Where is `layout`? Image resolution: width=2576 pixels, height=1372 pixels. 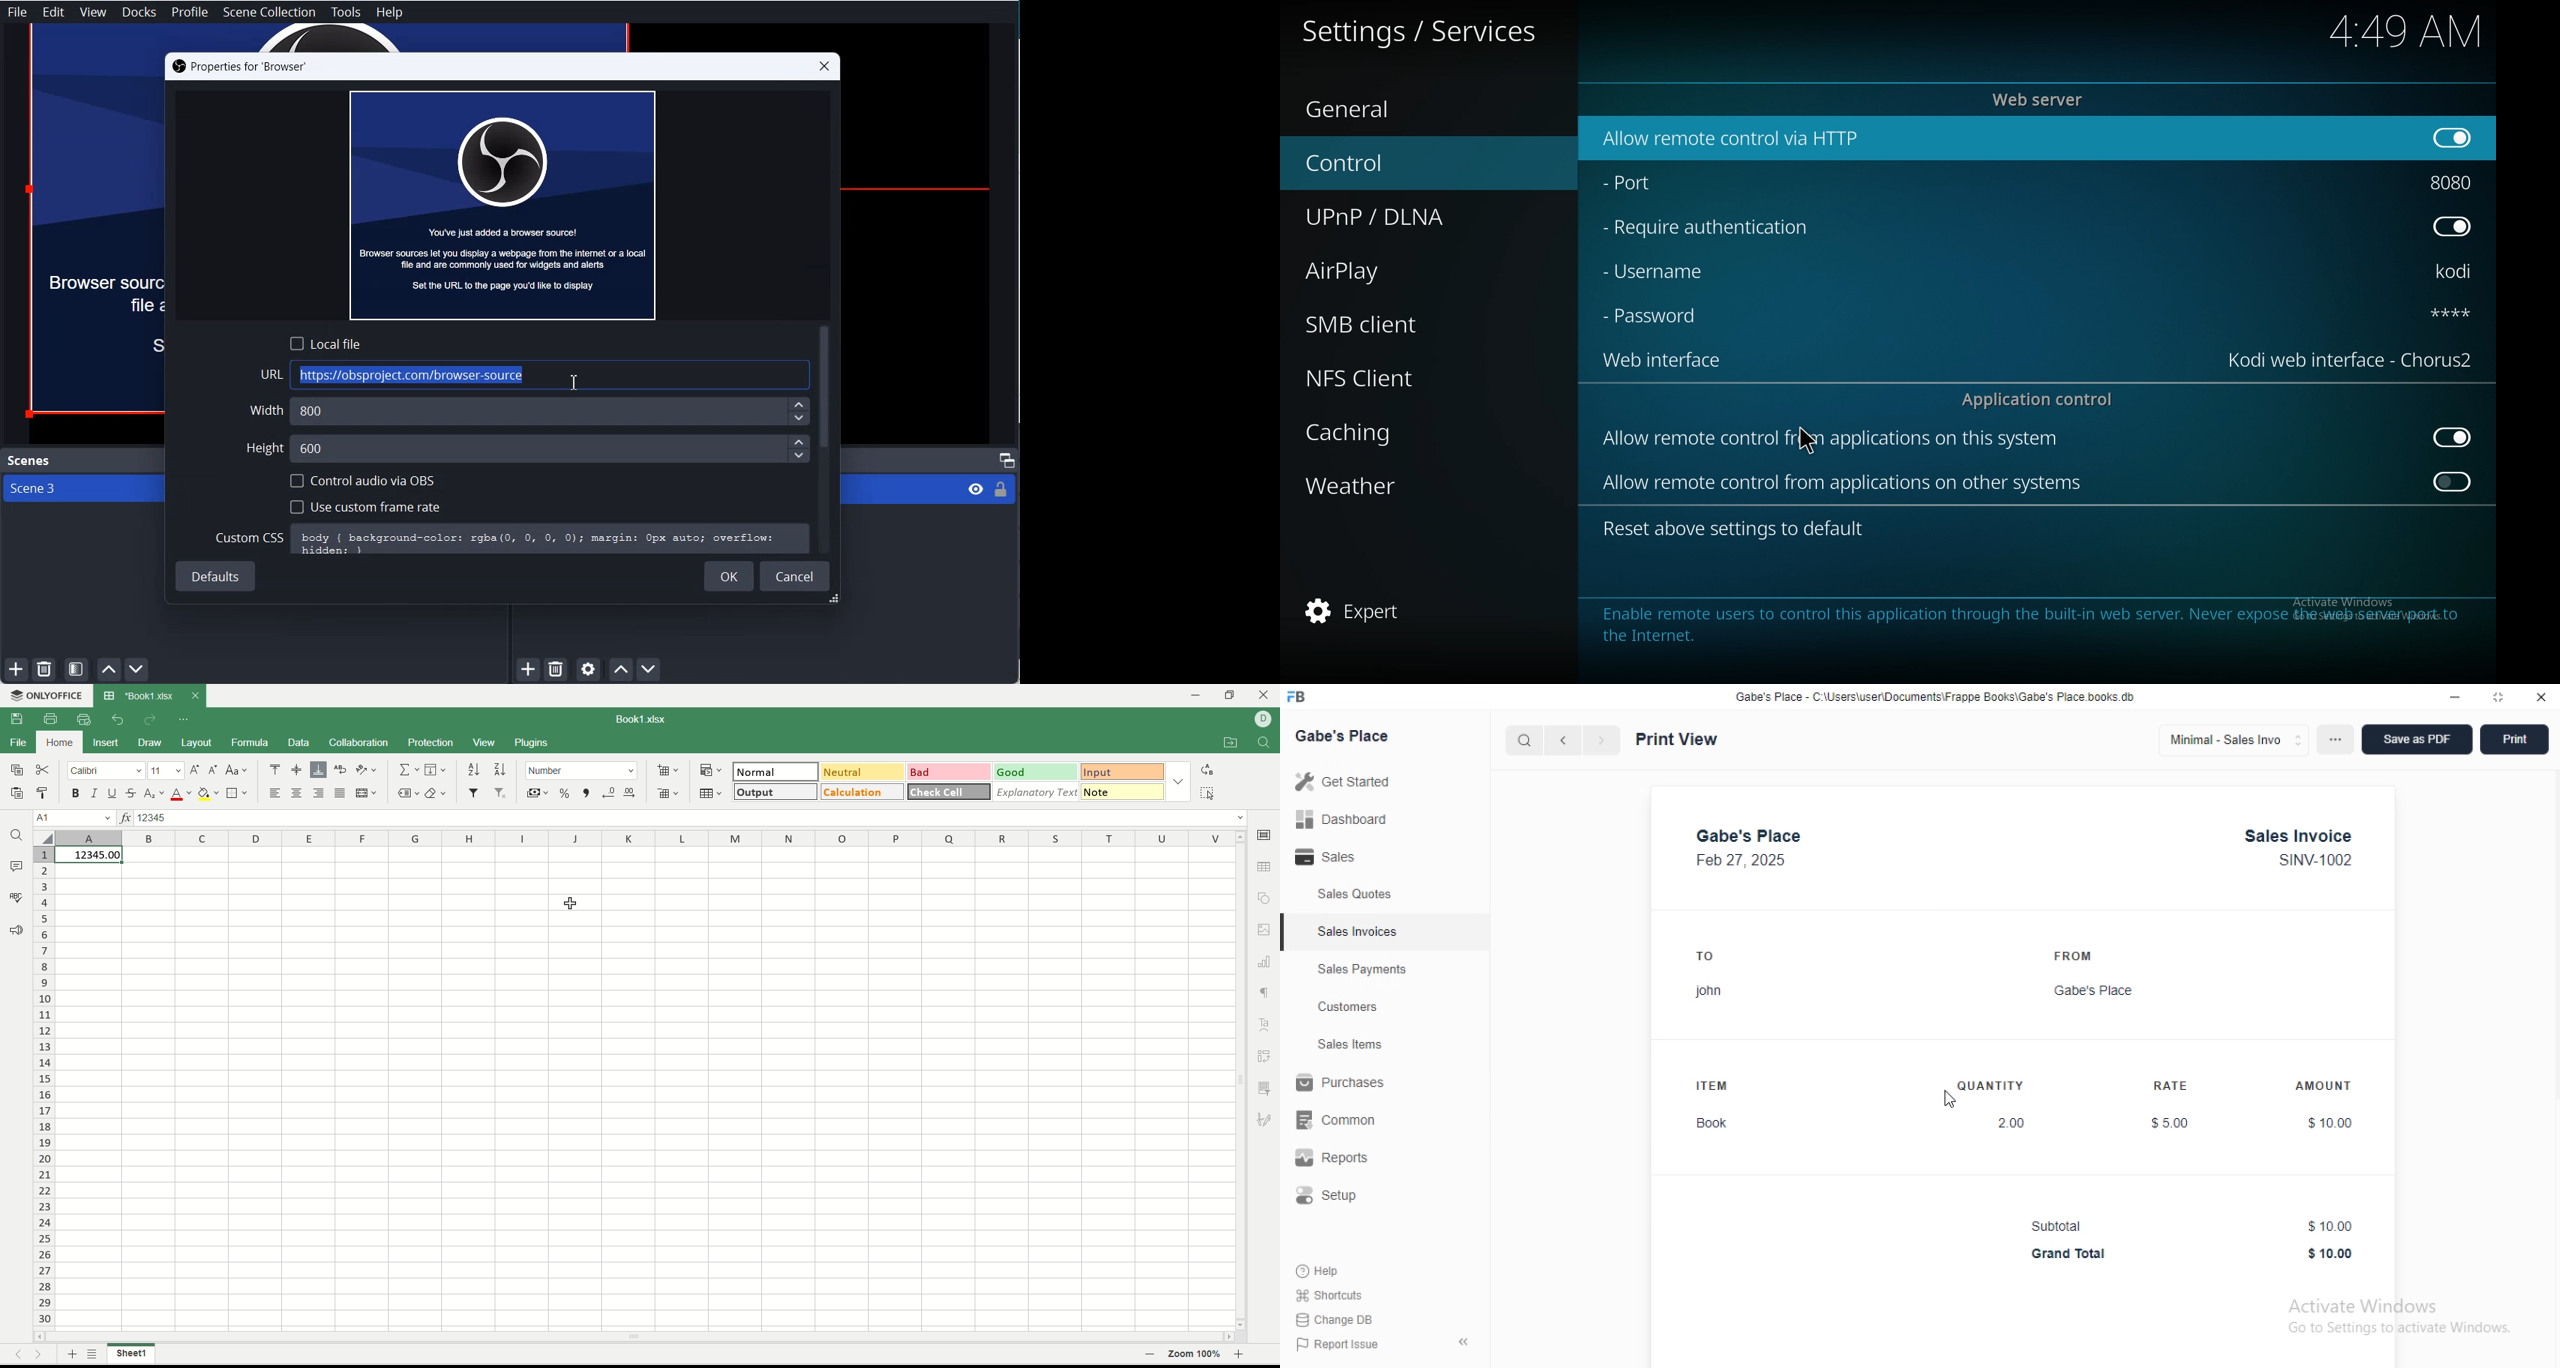 layout is located at coordinates (198, 743).